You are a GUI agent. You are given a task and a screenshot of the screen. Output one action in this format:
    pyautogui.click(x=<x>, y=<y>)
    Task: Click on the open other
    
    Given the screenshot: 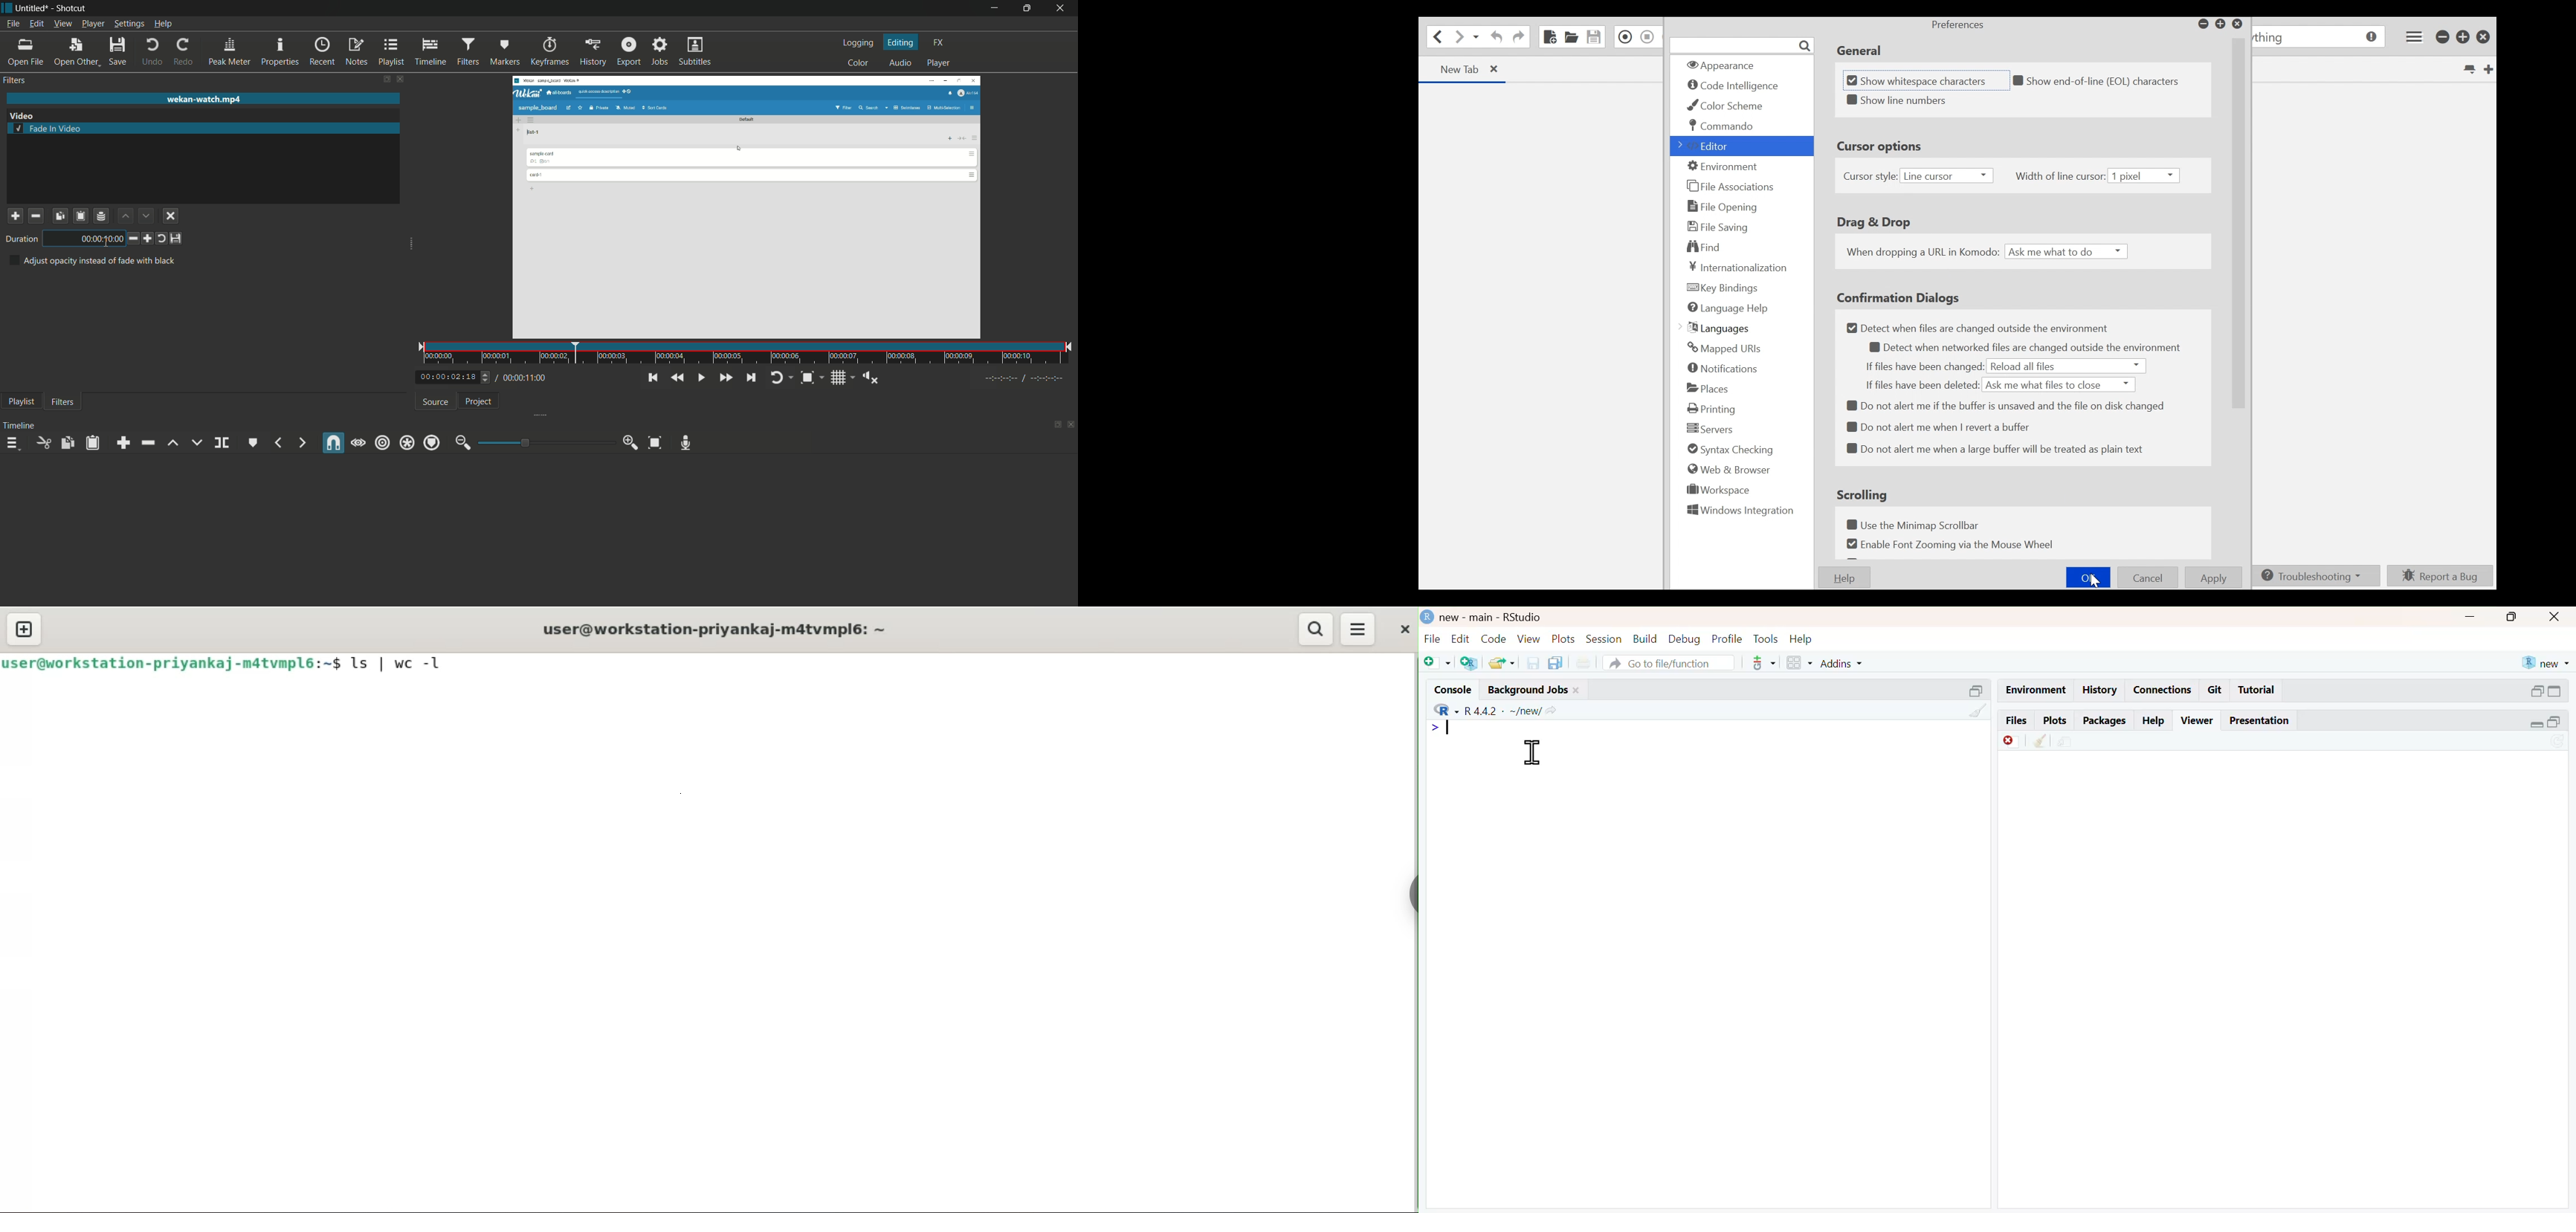 What is the action you would take?
    pyautogui.click(x=75, y=51)
    